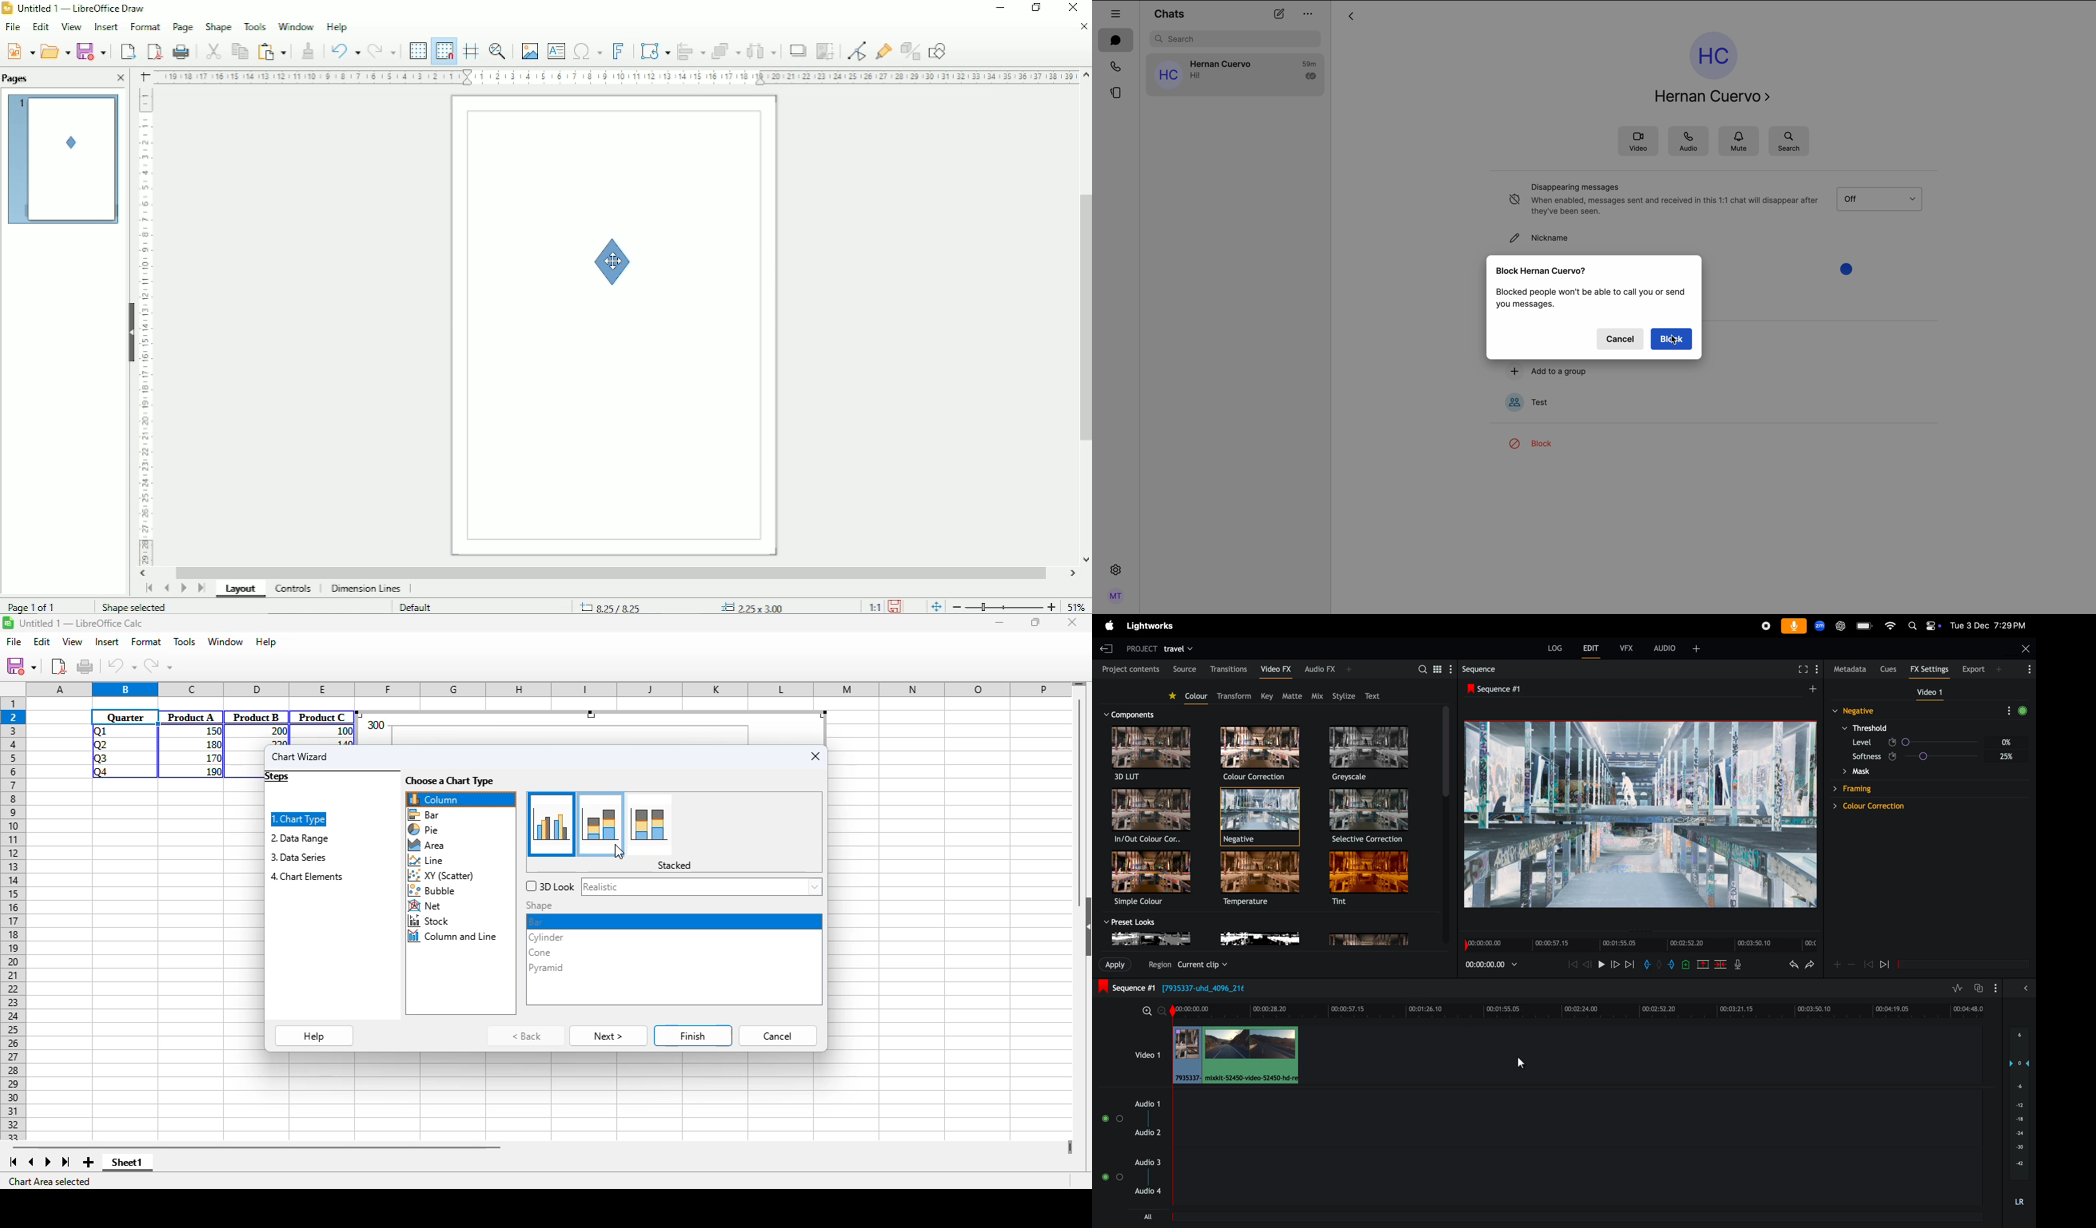 Image resolution: width=2100 pixels, height=1232 pixels. What do you see at coordinates (1117, 94) in the screenshot?
I see `stories` at bounding box center [1117, 94].